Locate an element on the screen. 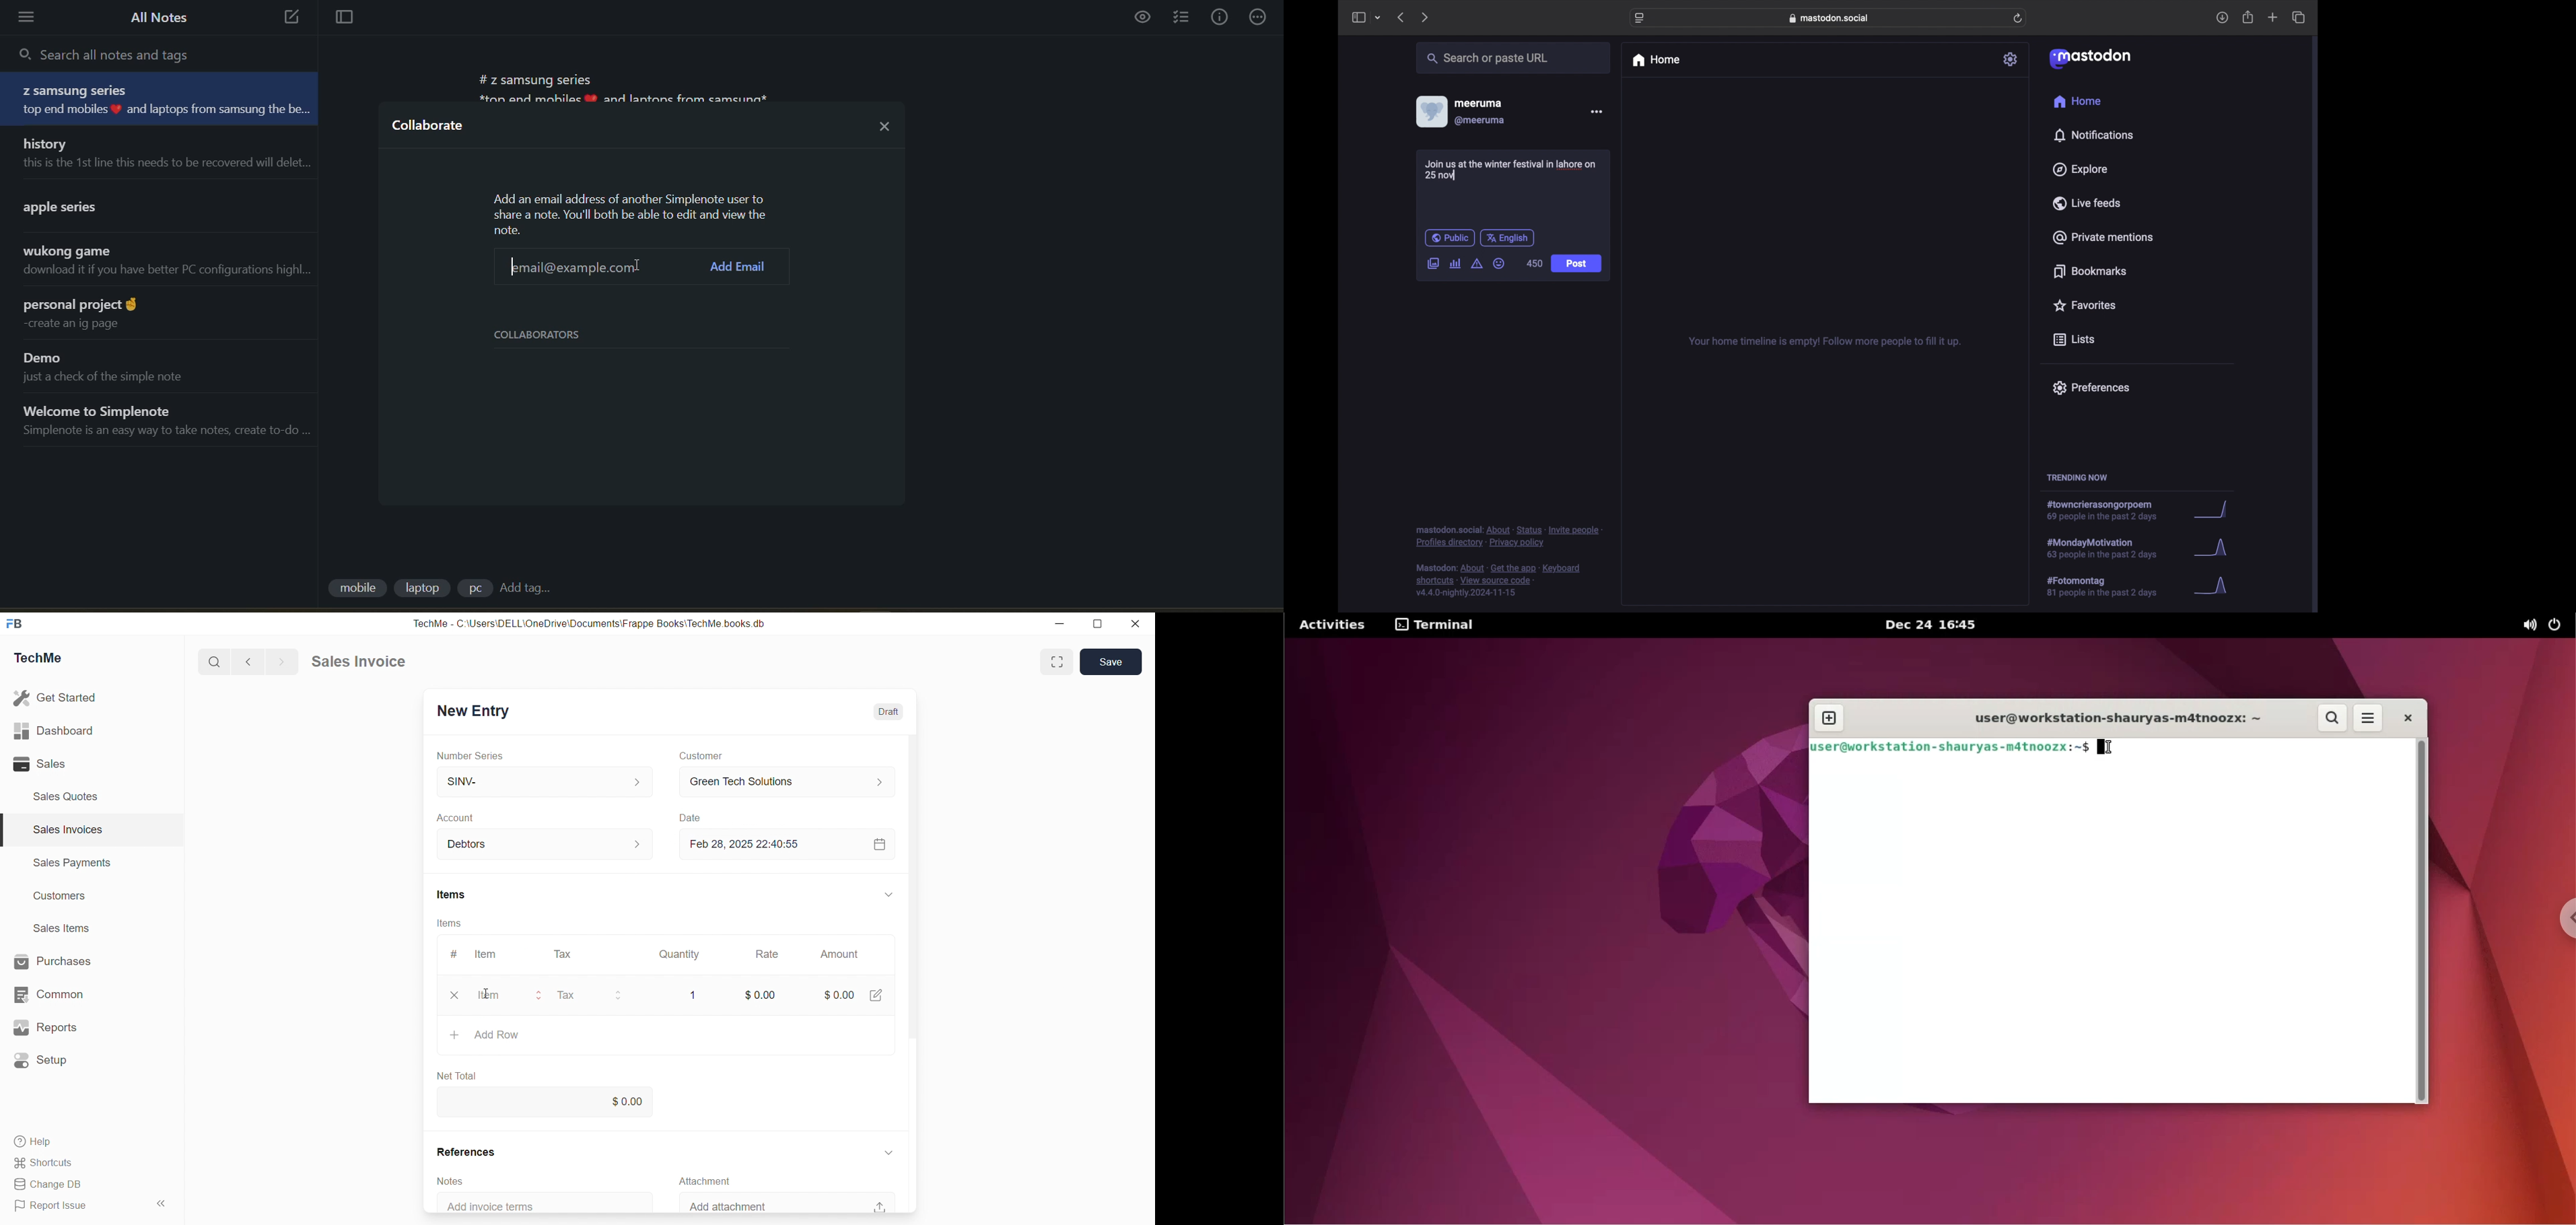 Image resolution: width=2576 pixels, height=1232 pixels. preferences is located at coordinates (2091, 387).